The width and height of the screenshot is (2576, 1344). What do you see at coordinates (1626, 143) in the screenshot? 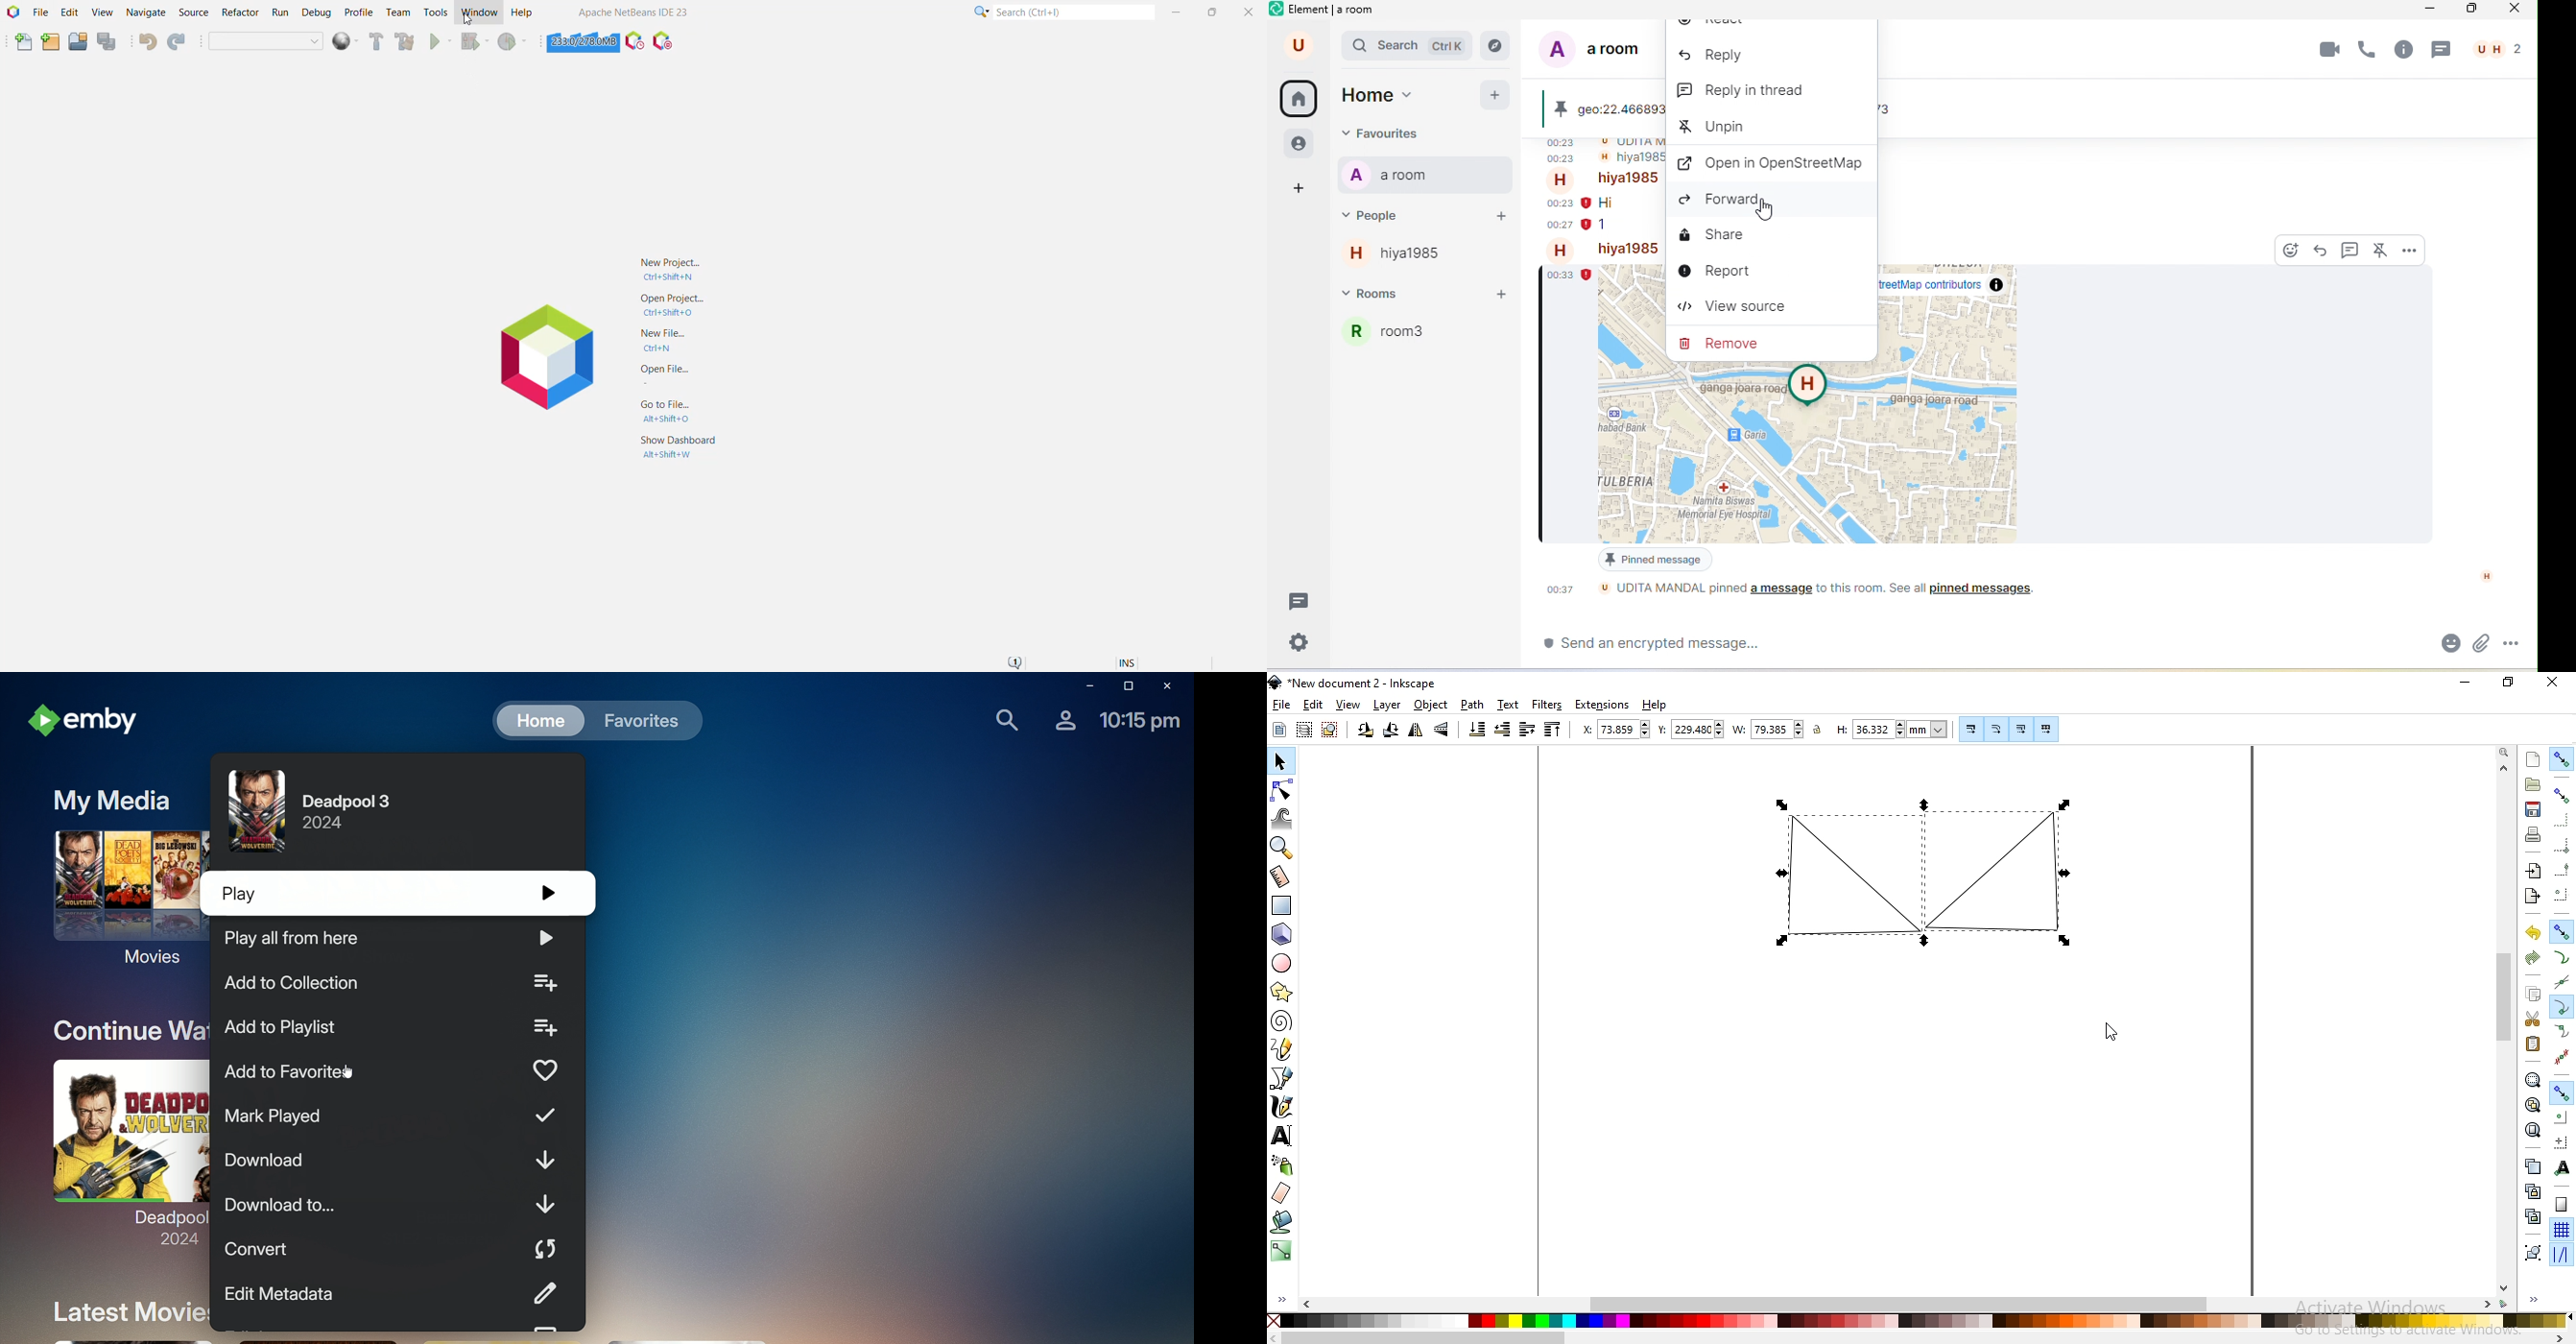
I see `udita mandal invited hiya 1985` at bounding box center [1626, 143].